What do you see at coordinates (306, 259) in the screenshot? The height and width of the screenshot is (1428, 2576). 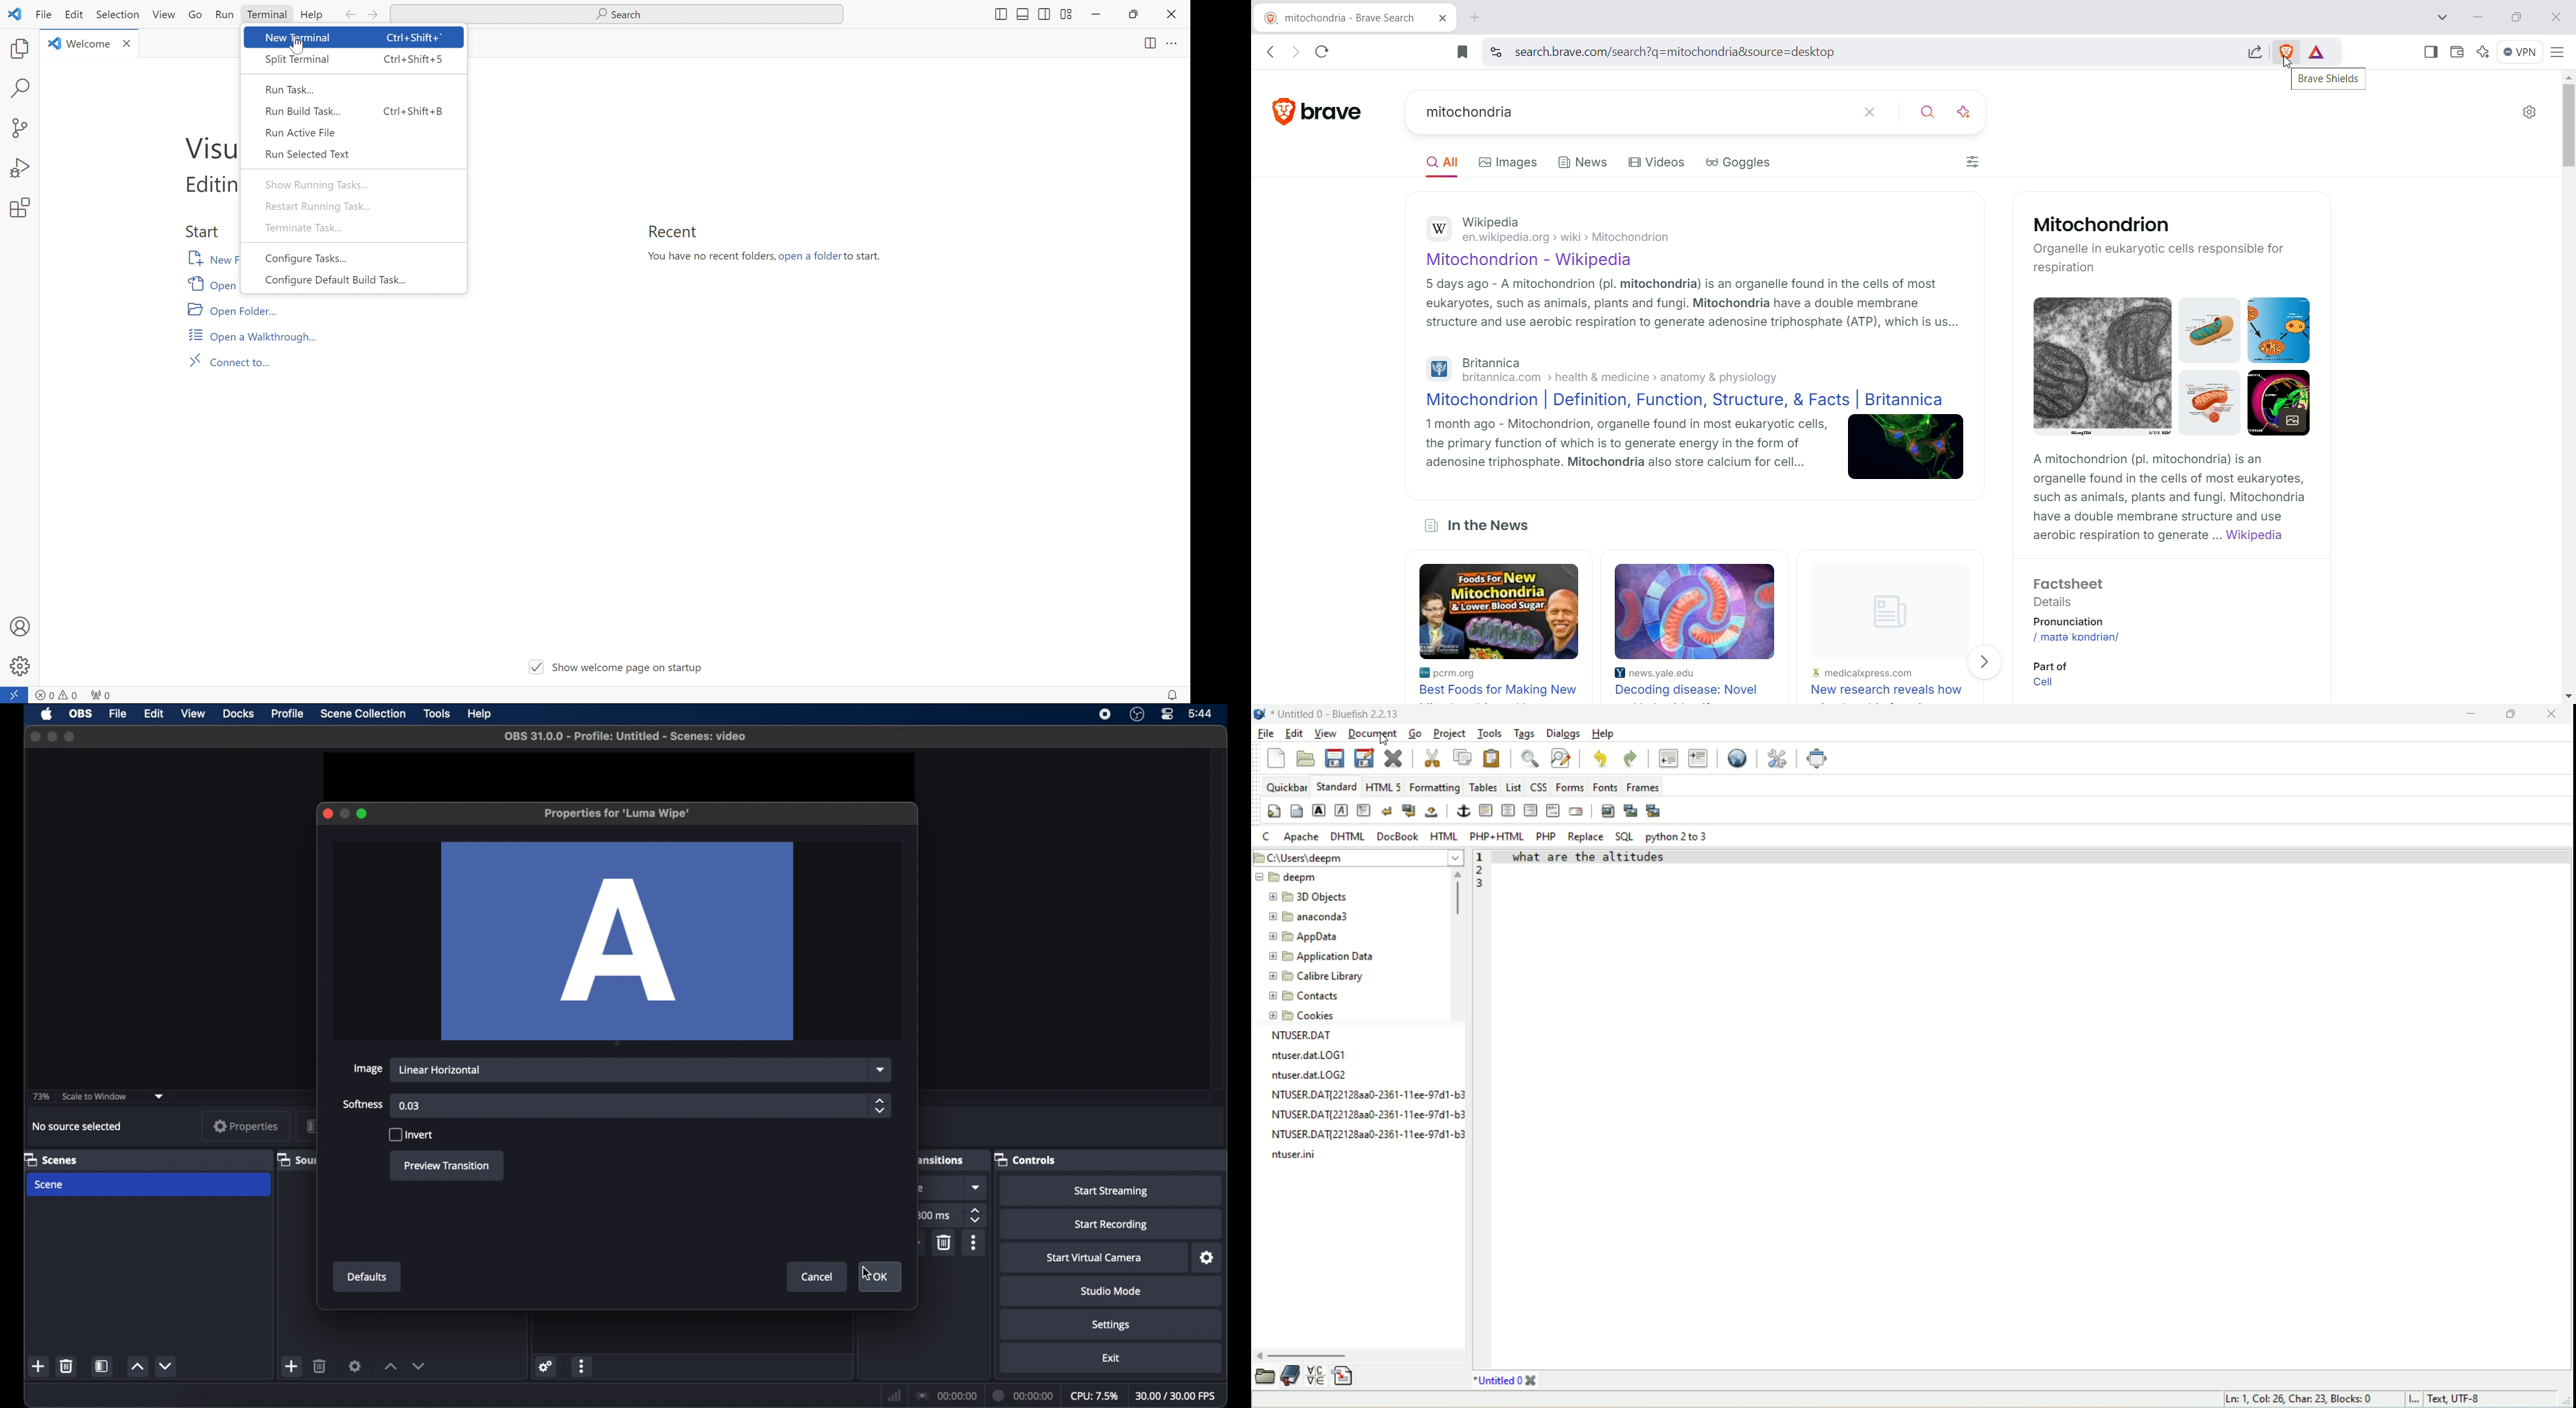 I see `Configure Tasks...` at bounding box center [306, 259].